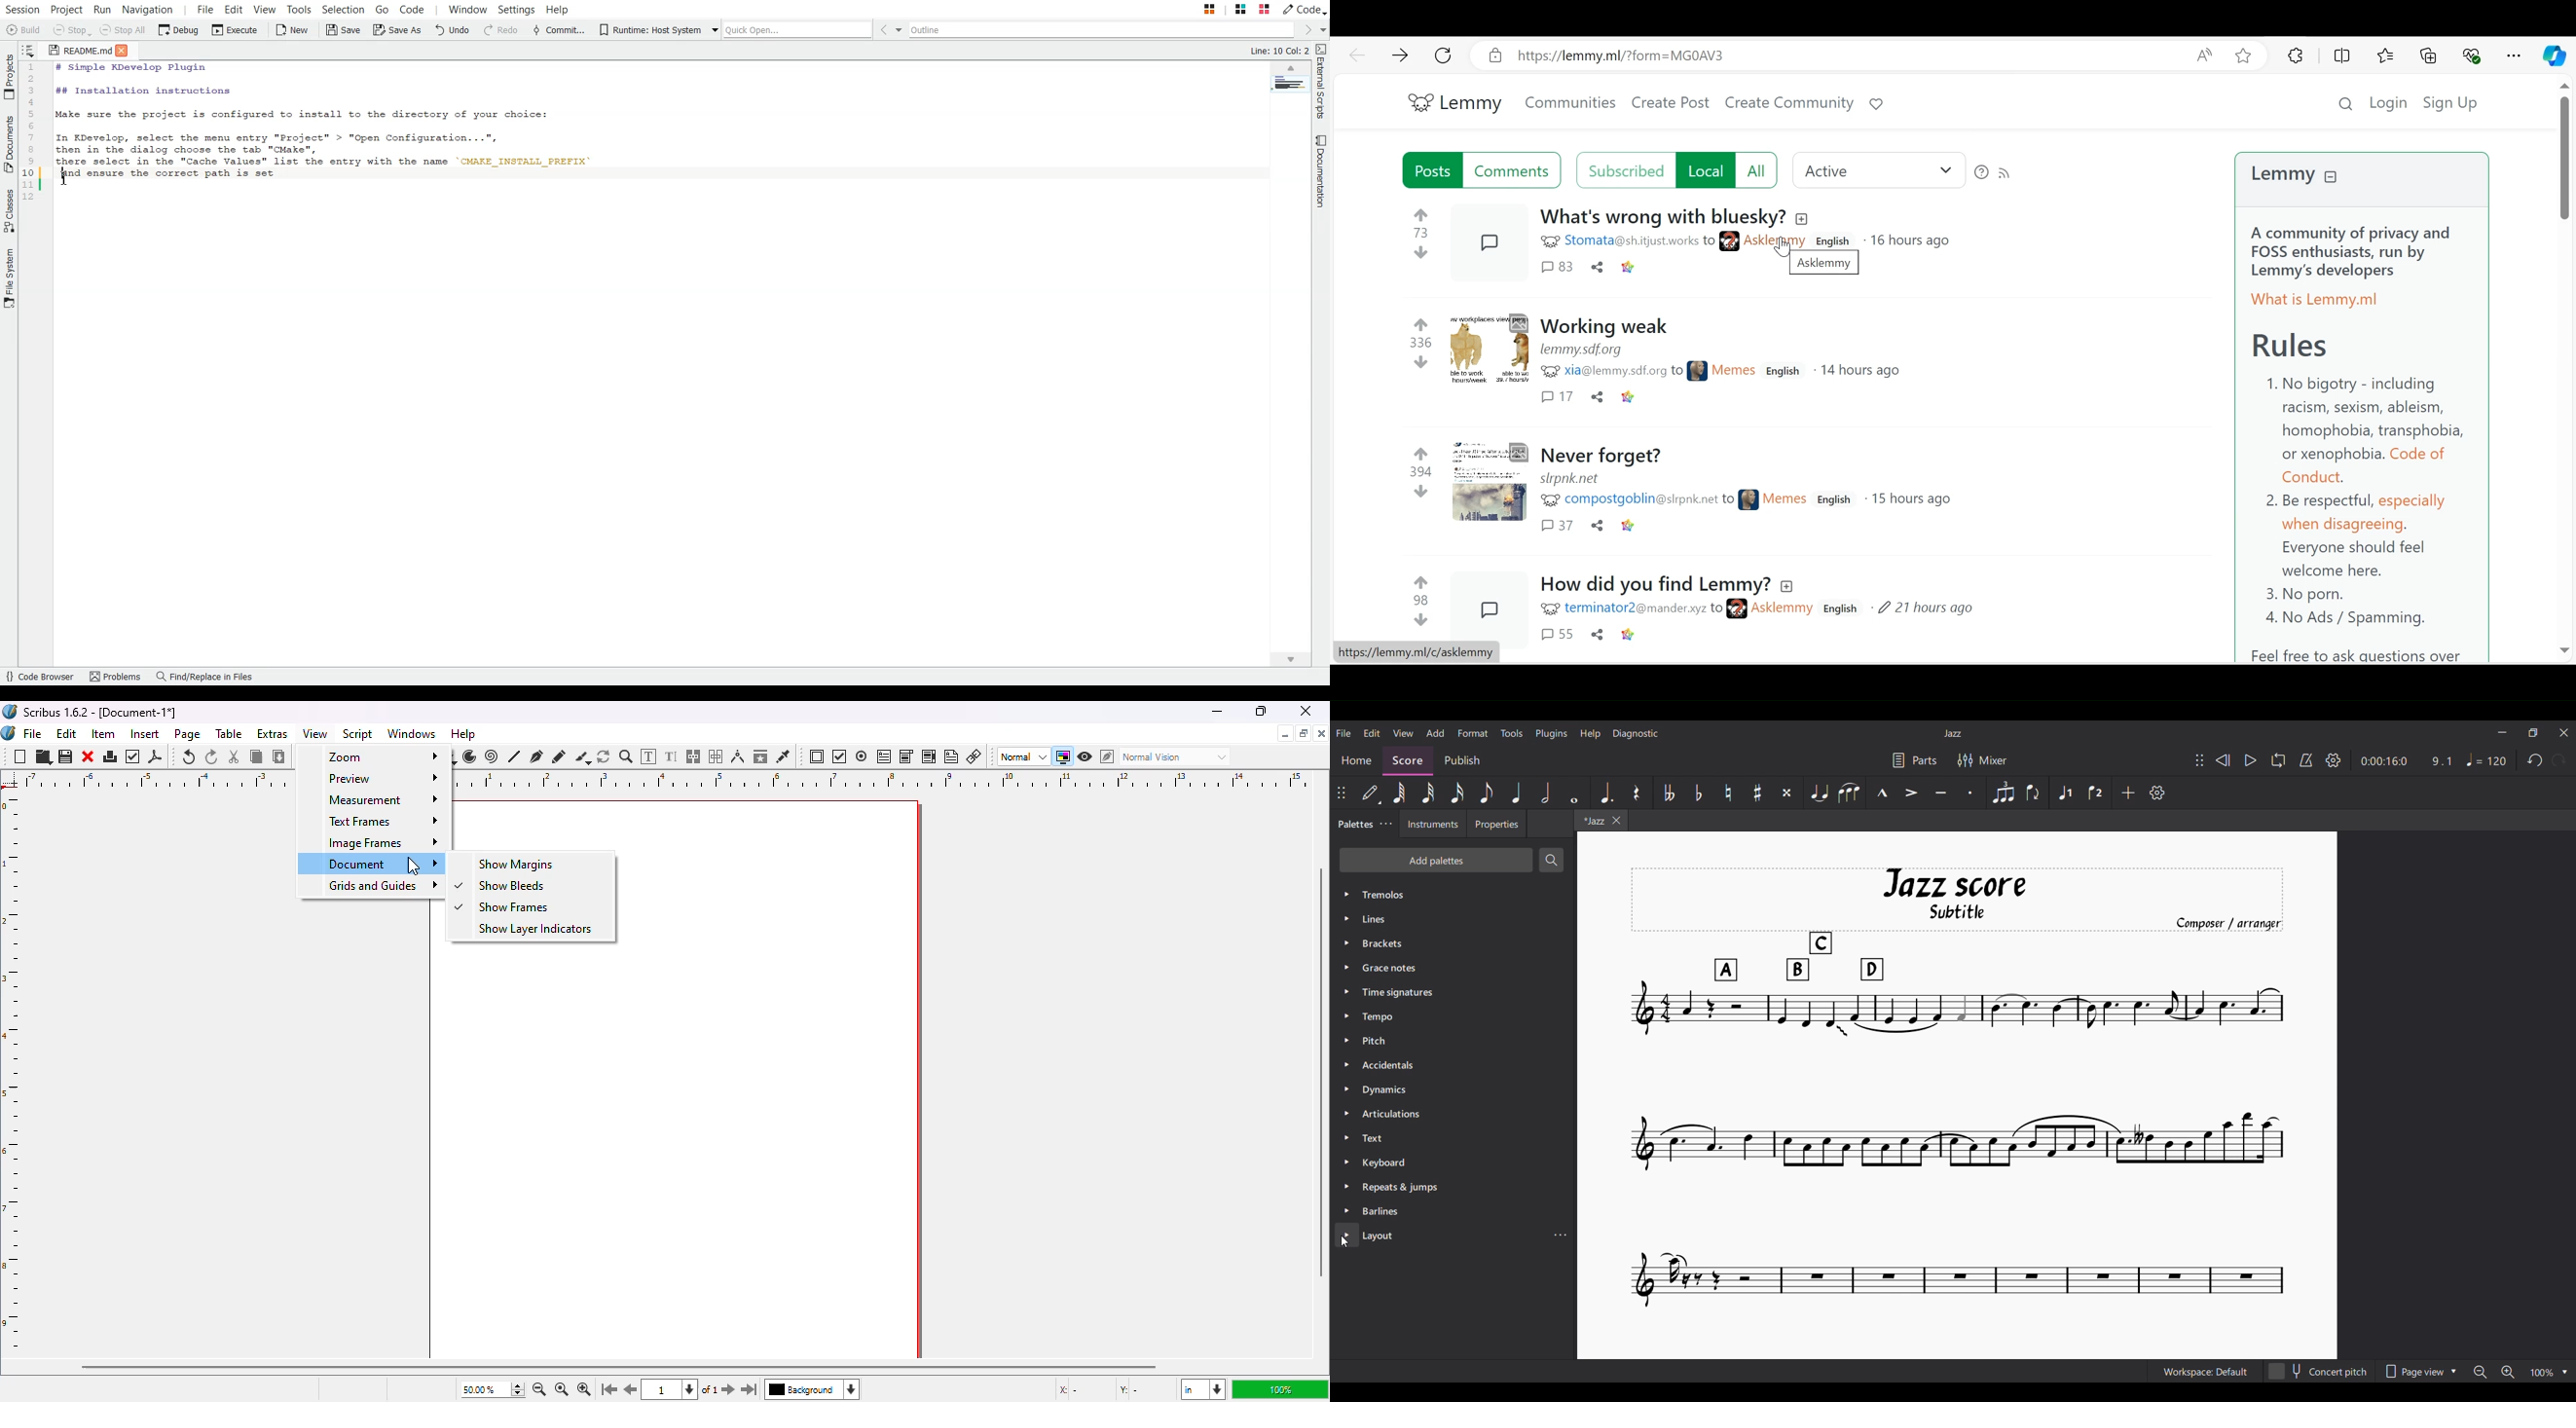 Image resolution: width=2576 pixels, height=1428 pixels. Describe the element at coordinates (609, 1390) in the screenshot. I see `go to the first page` at that location.